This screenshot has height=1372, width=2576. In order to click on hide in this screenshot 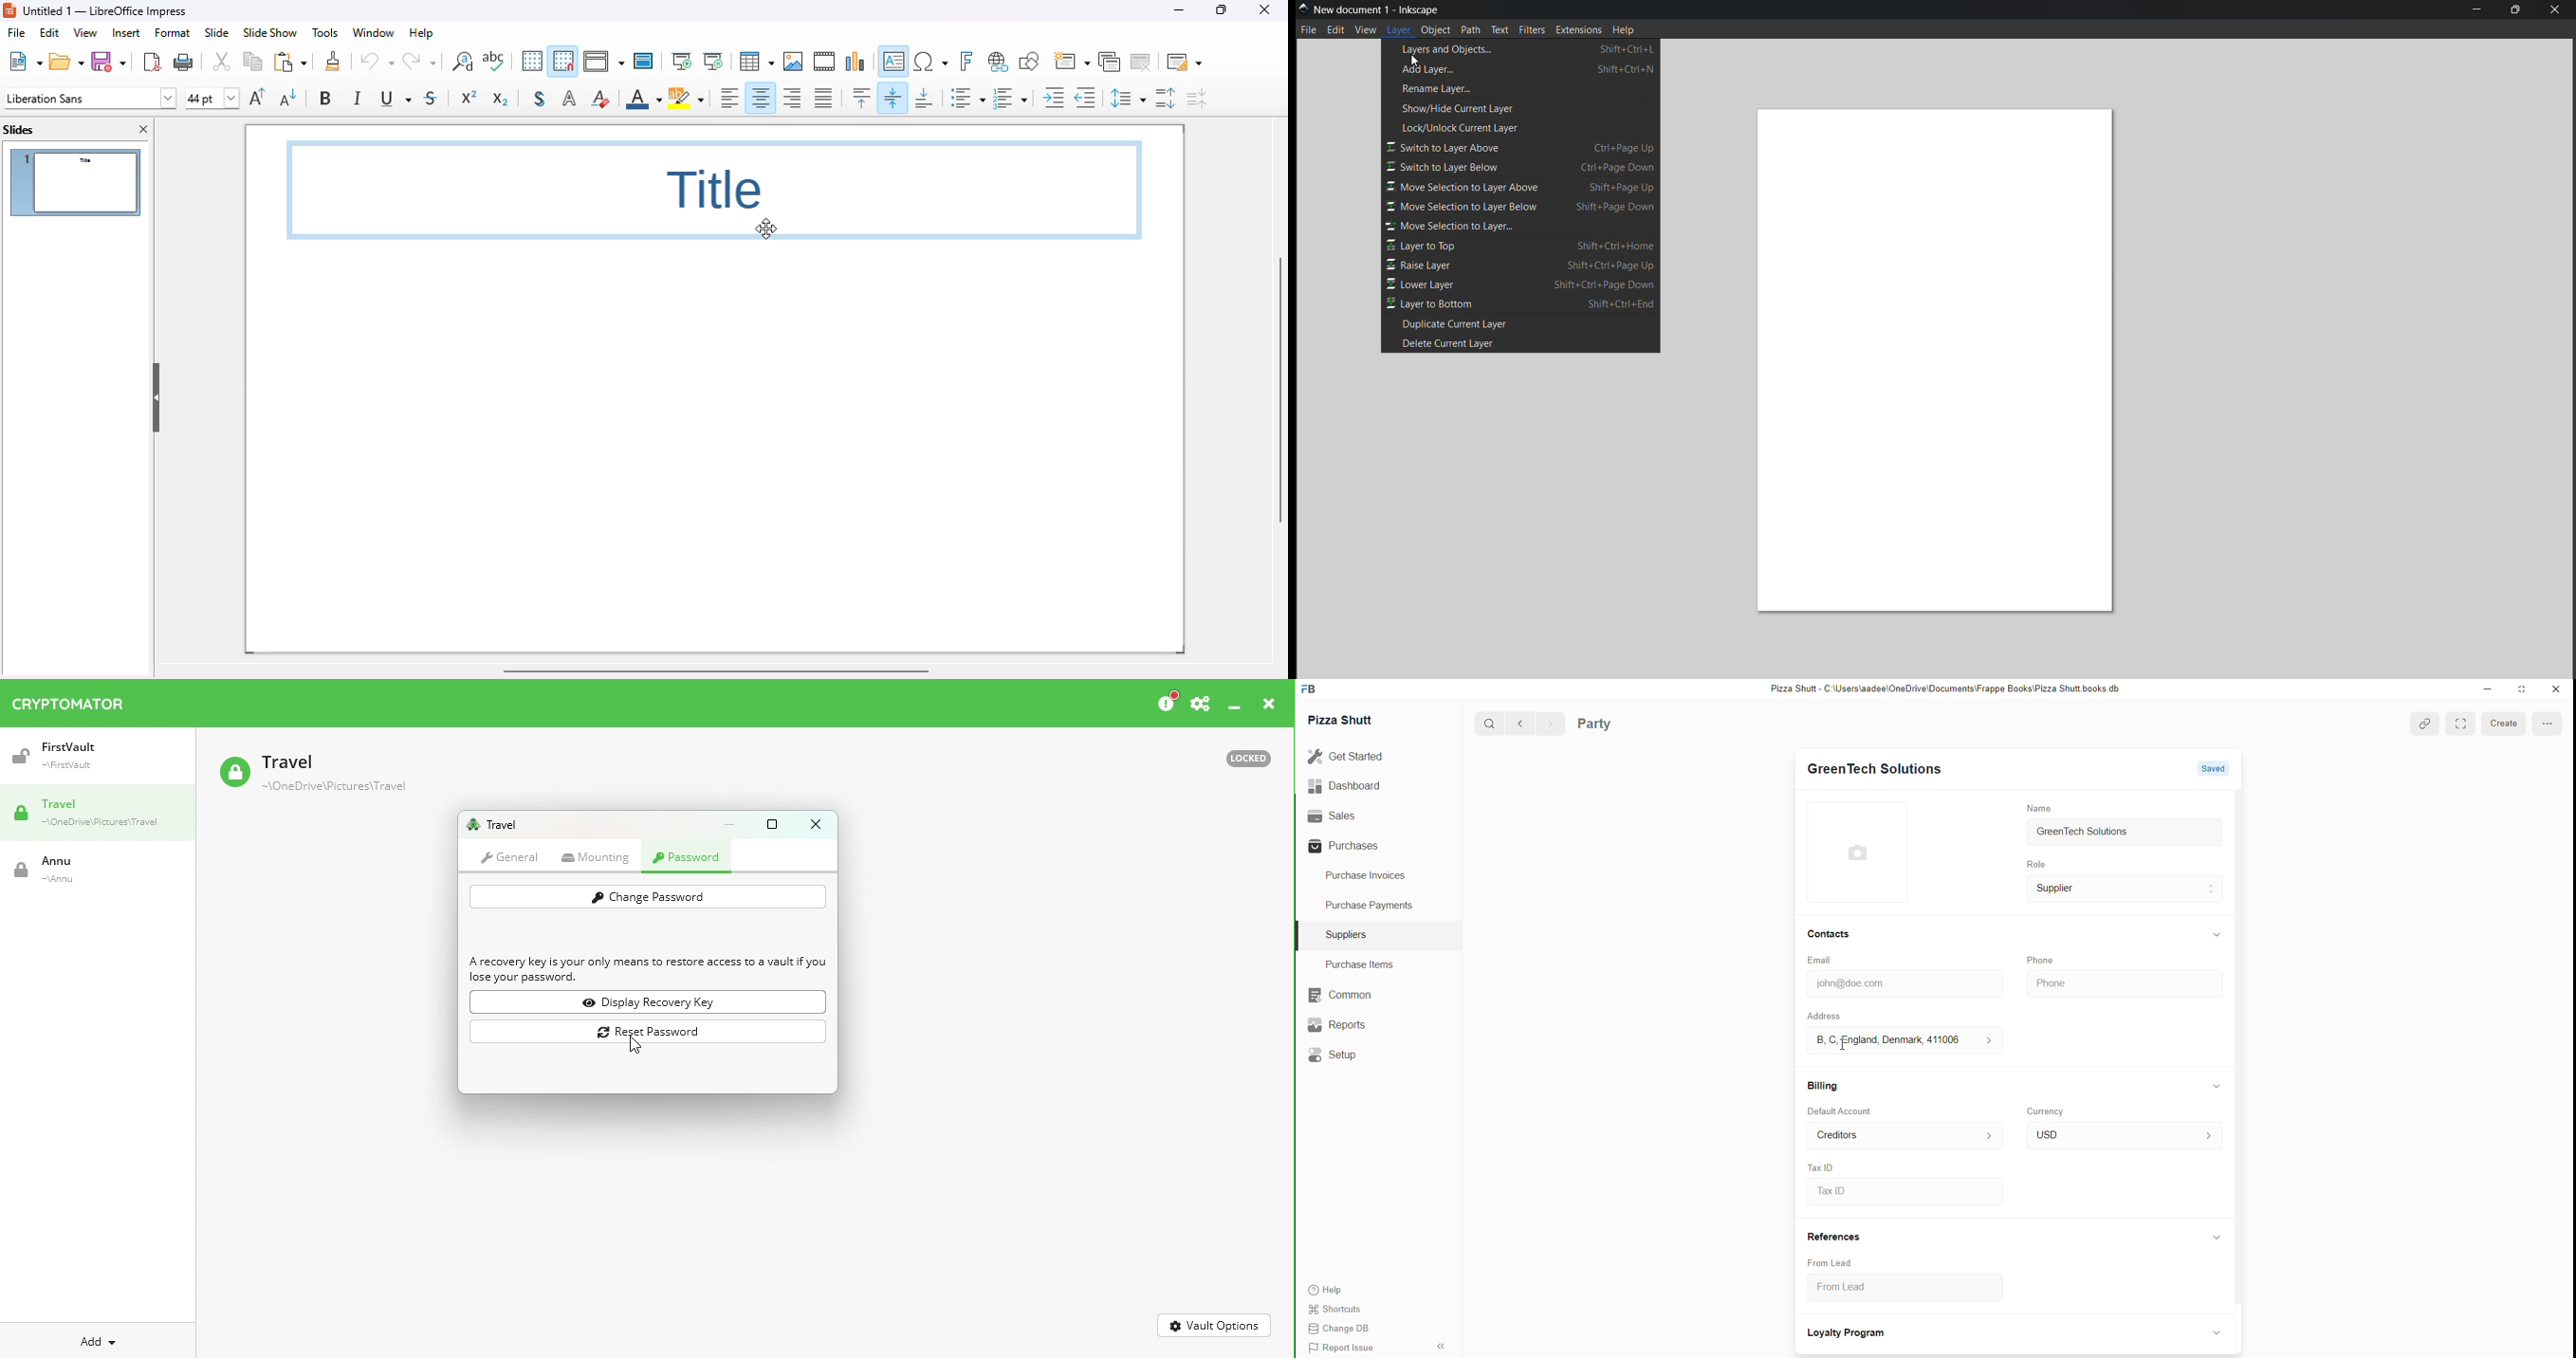, I will do `click(2216, 1238)`.